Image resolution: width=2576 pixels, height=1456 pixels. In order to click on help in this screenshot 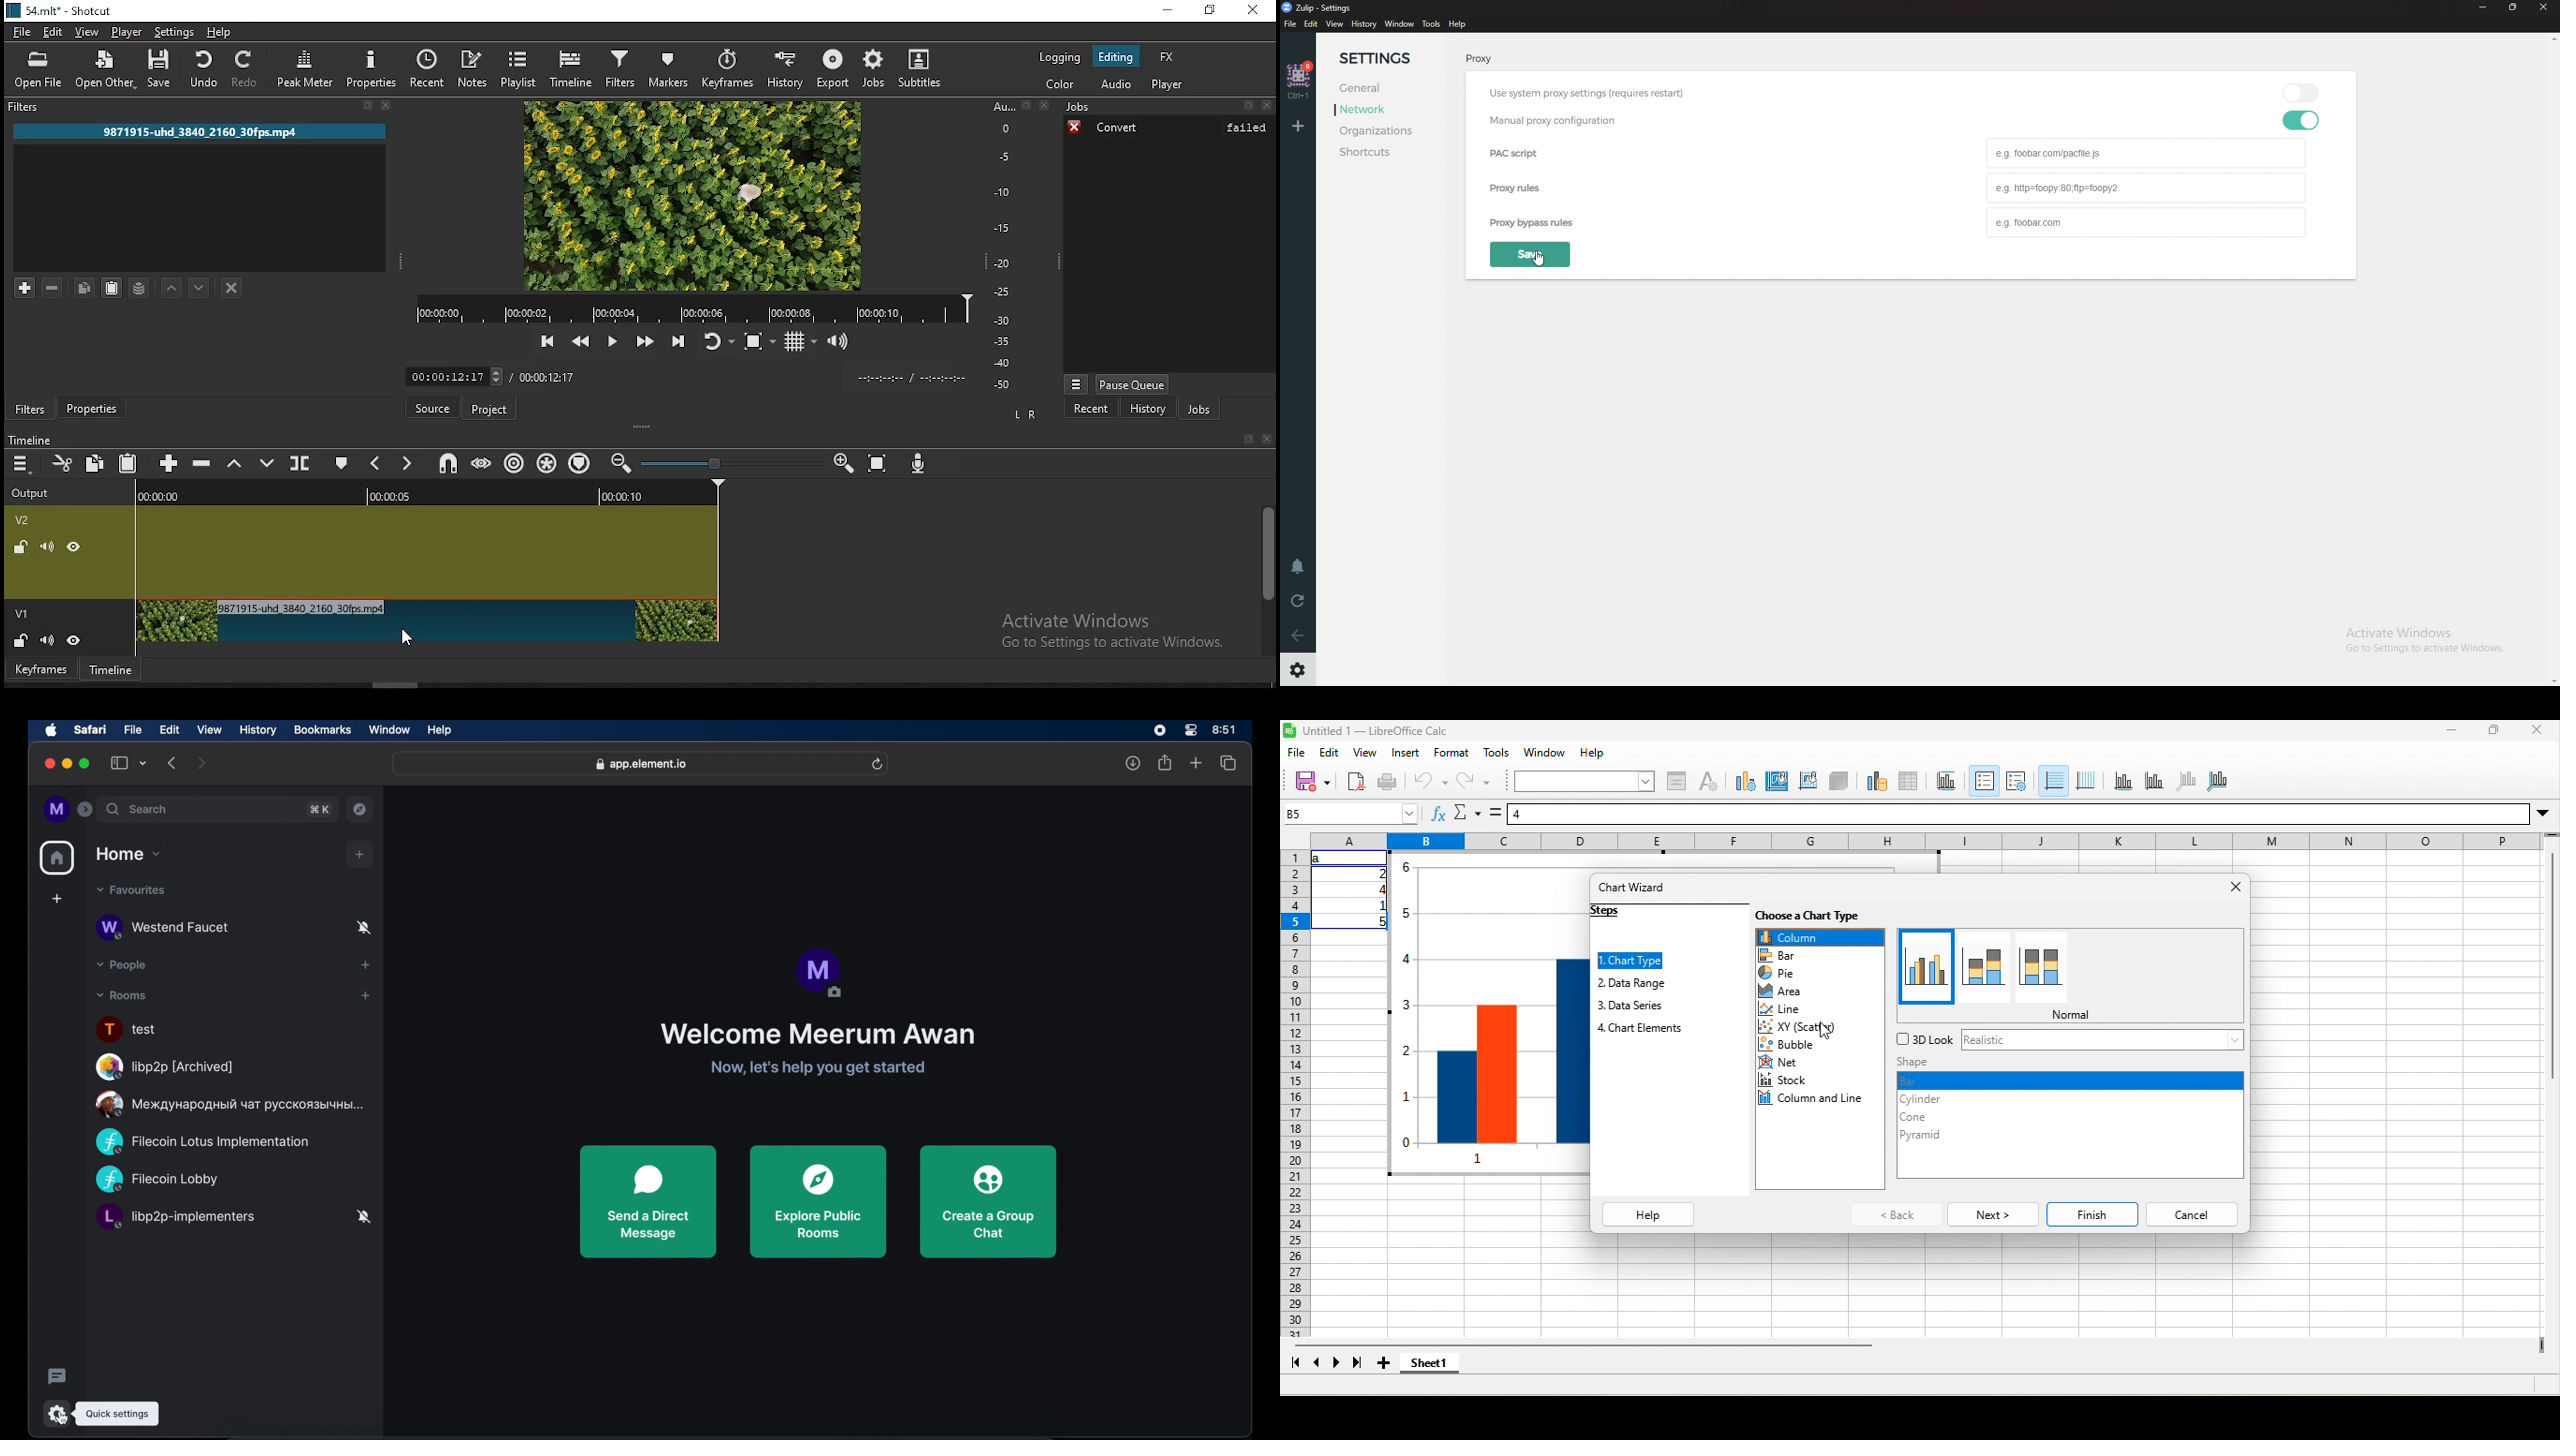, I will do `click(1457, 25)`.